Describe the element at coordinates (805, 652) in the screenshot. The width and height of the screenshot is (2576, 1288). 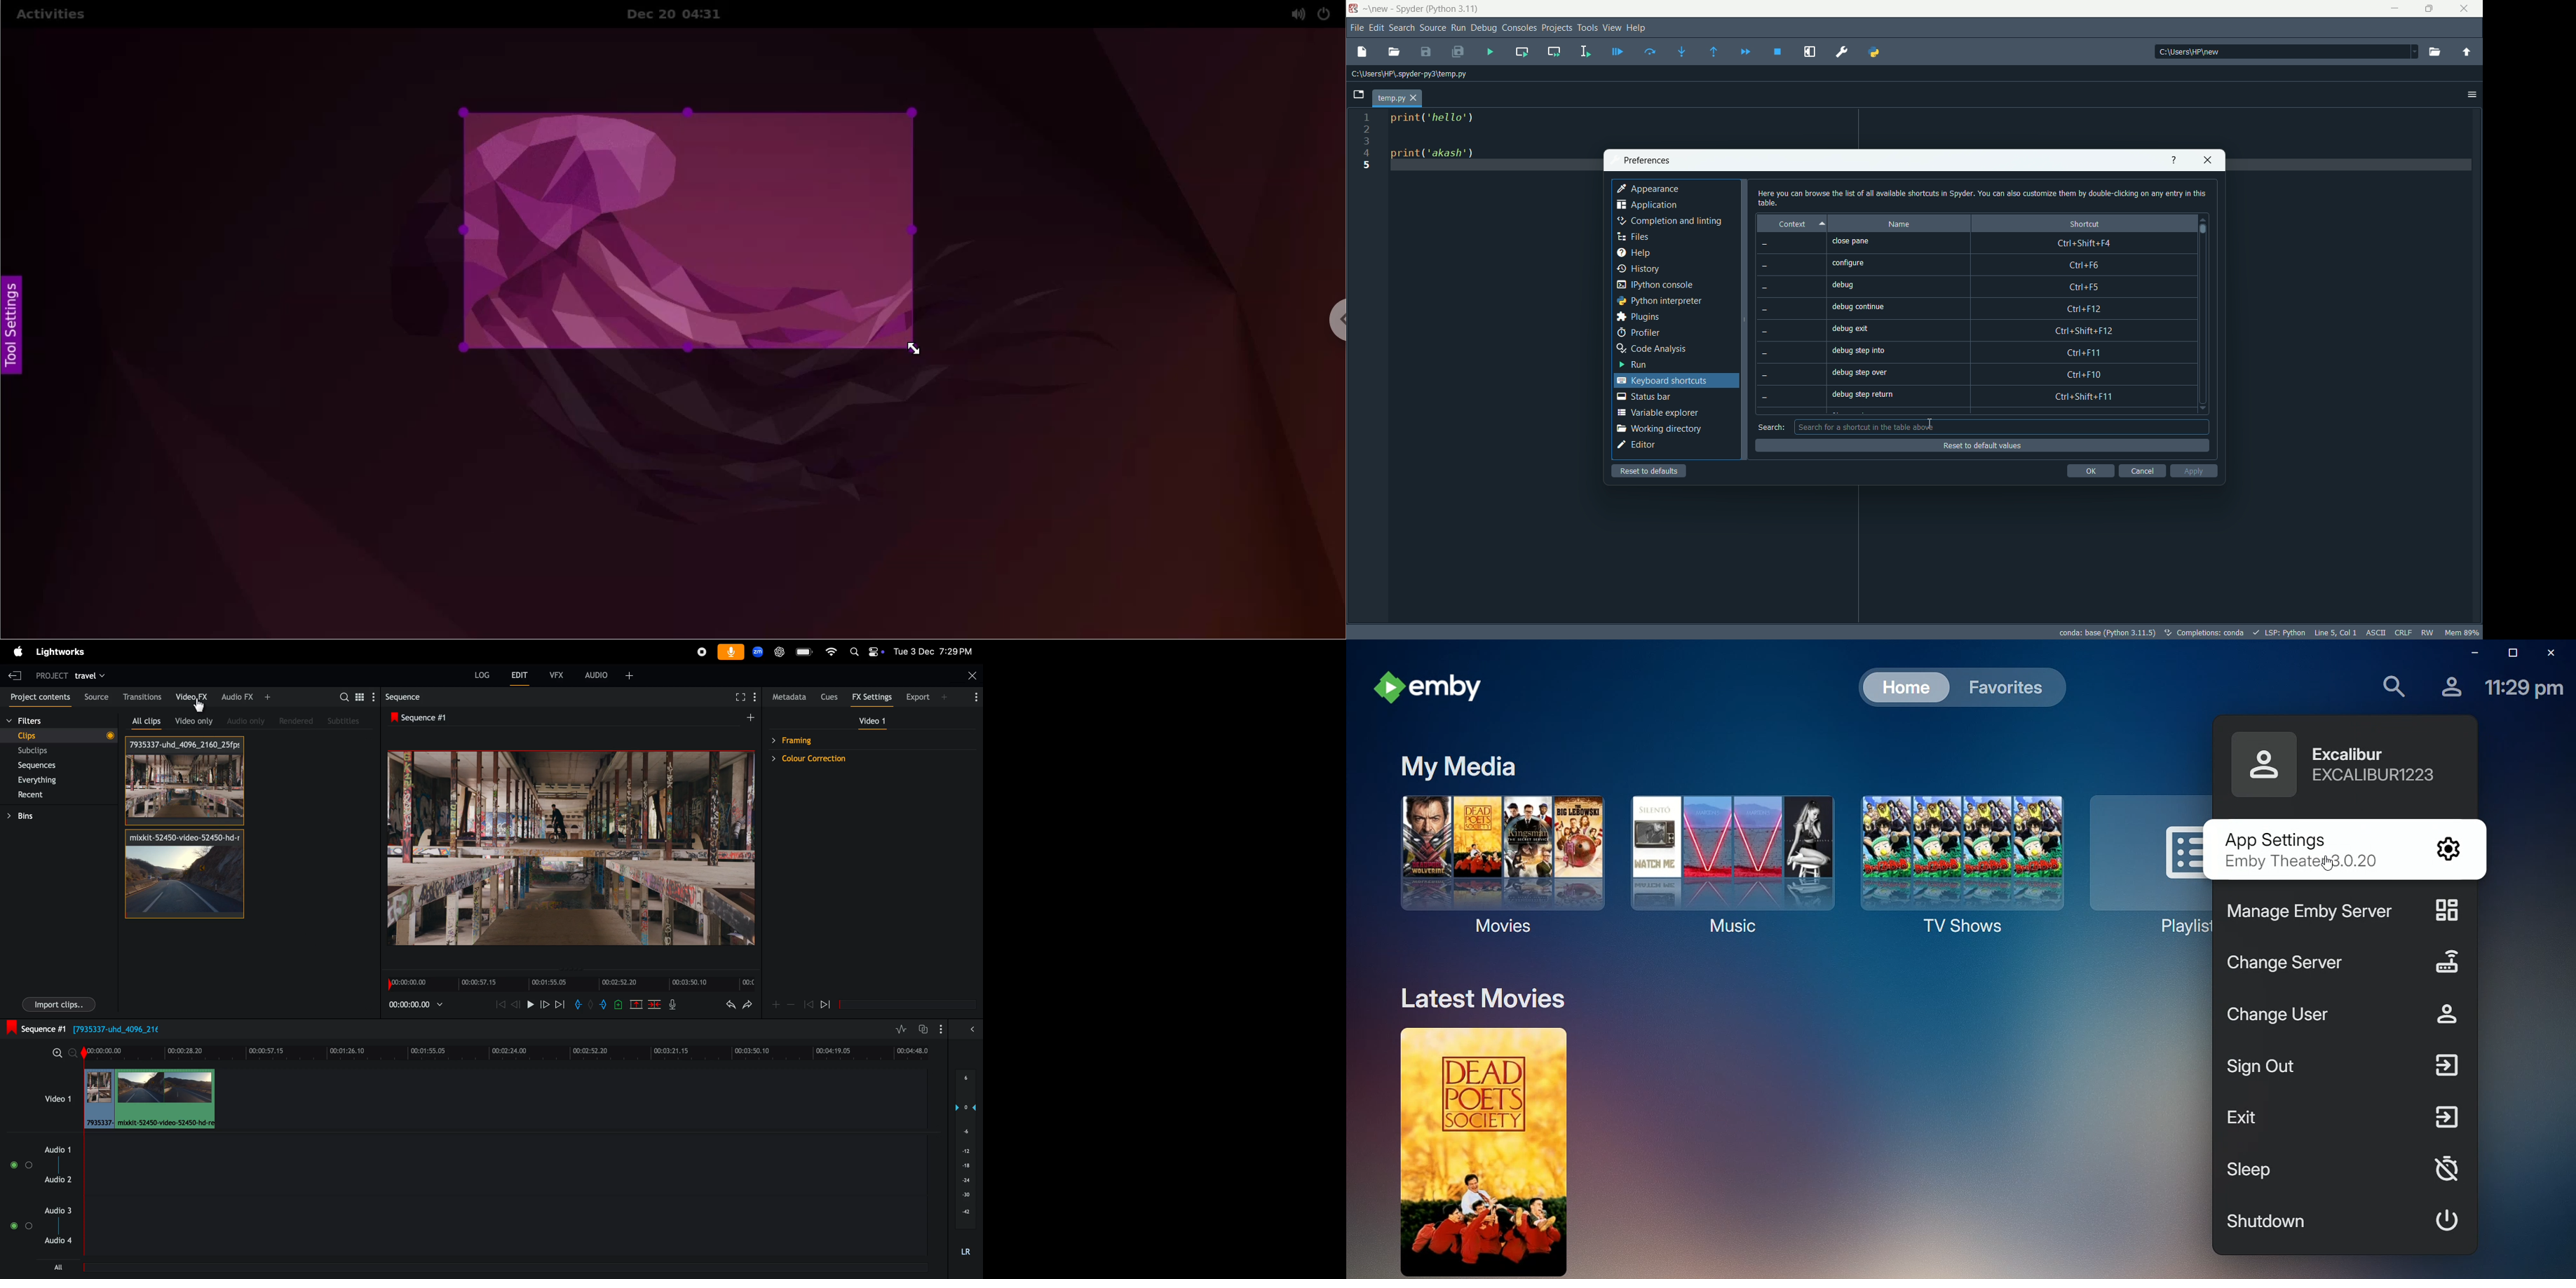
I see `battery` at that location.